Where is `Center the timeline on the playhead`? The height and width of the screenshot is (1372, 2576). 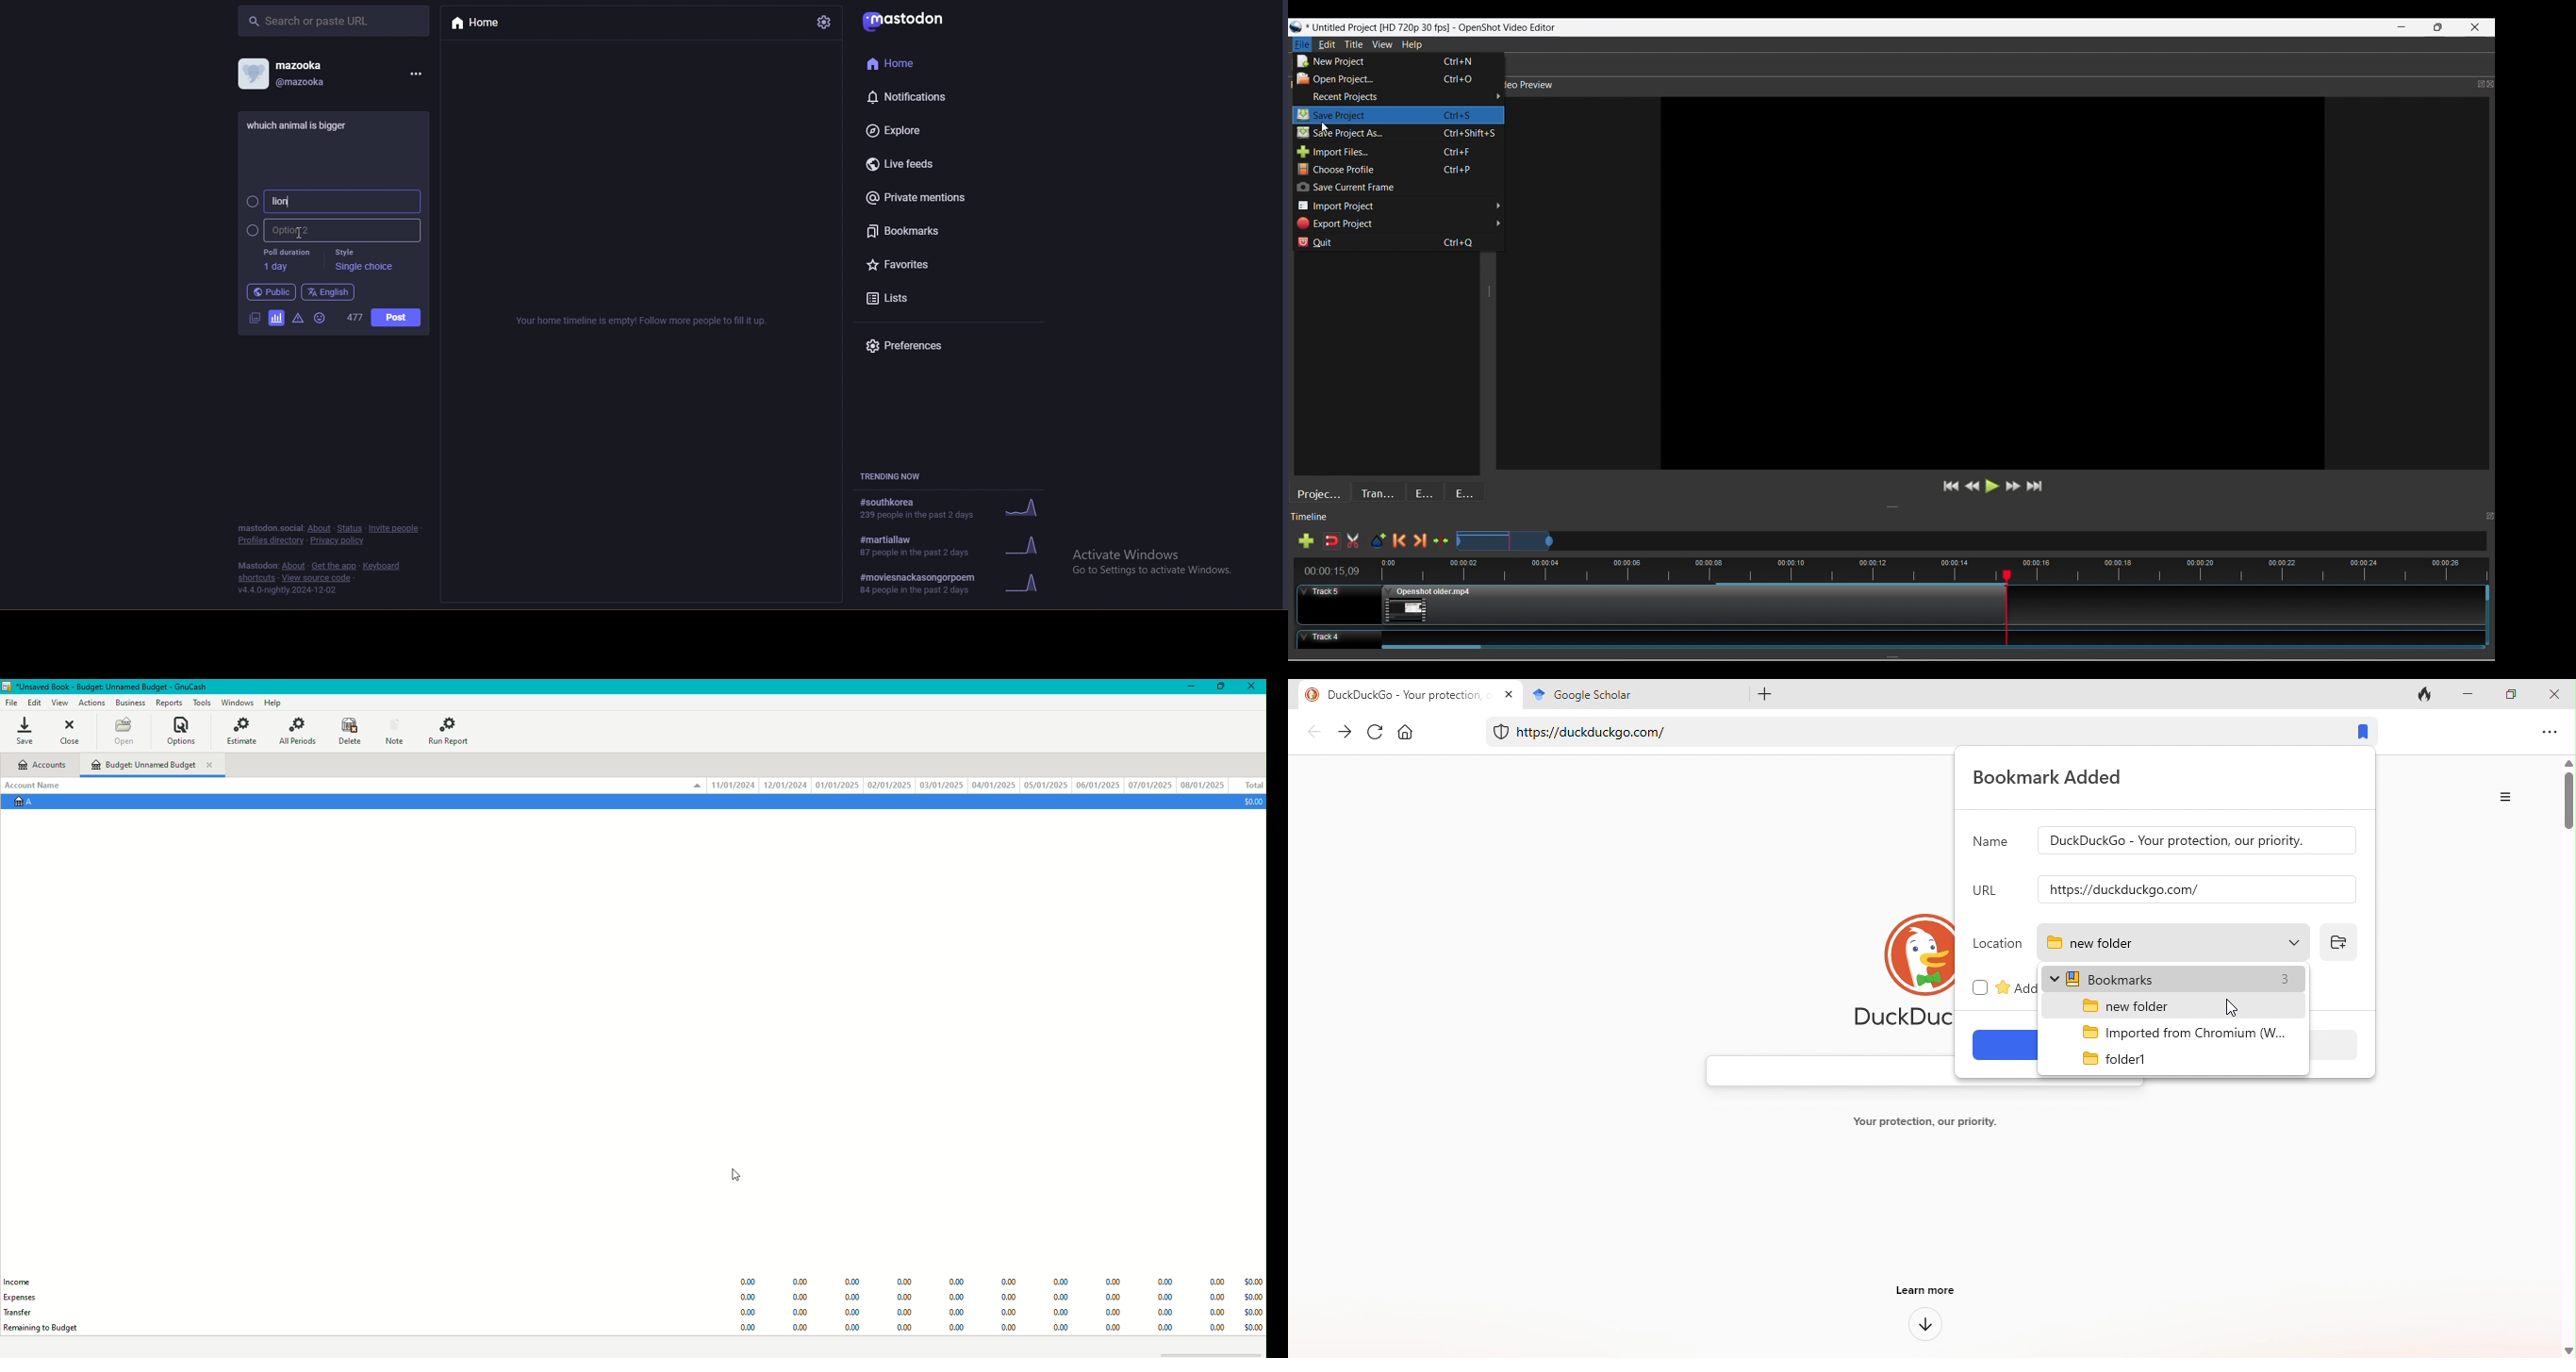 Center the timeline on the playhead is located at coordinates (1441, 541).